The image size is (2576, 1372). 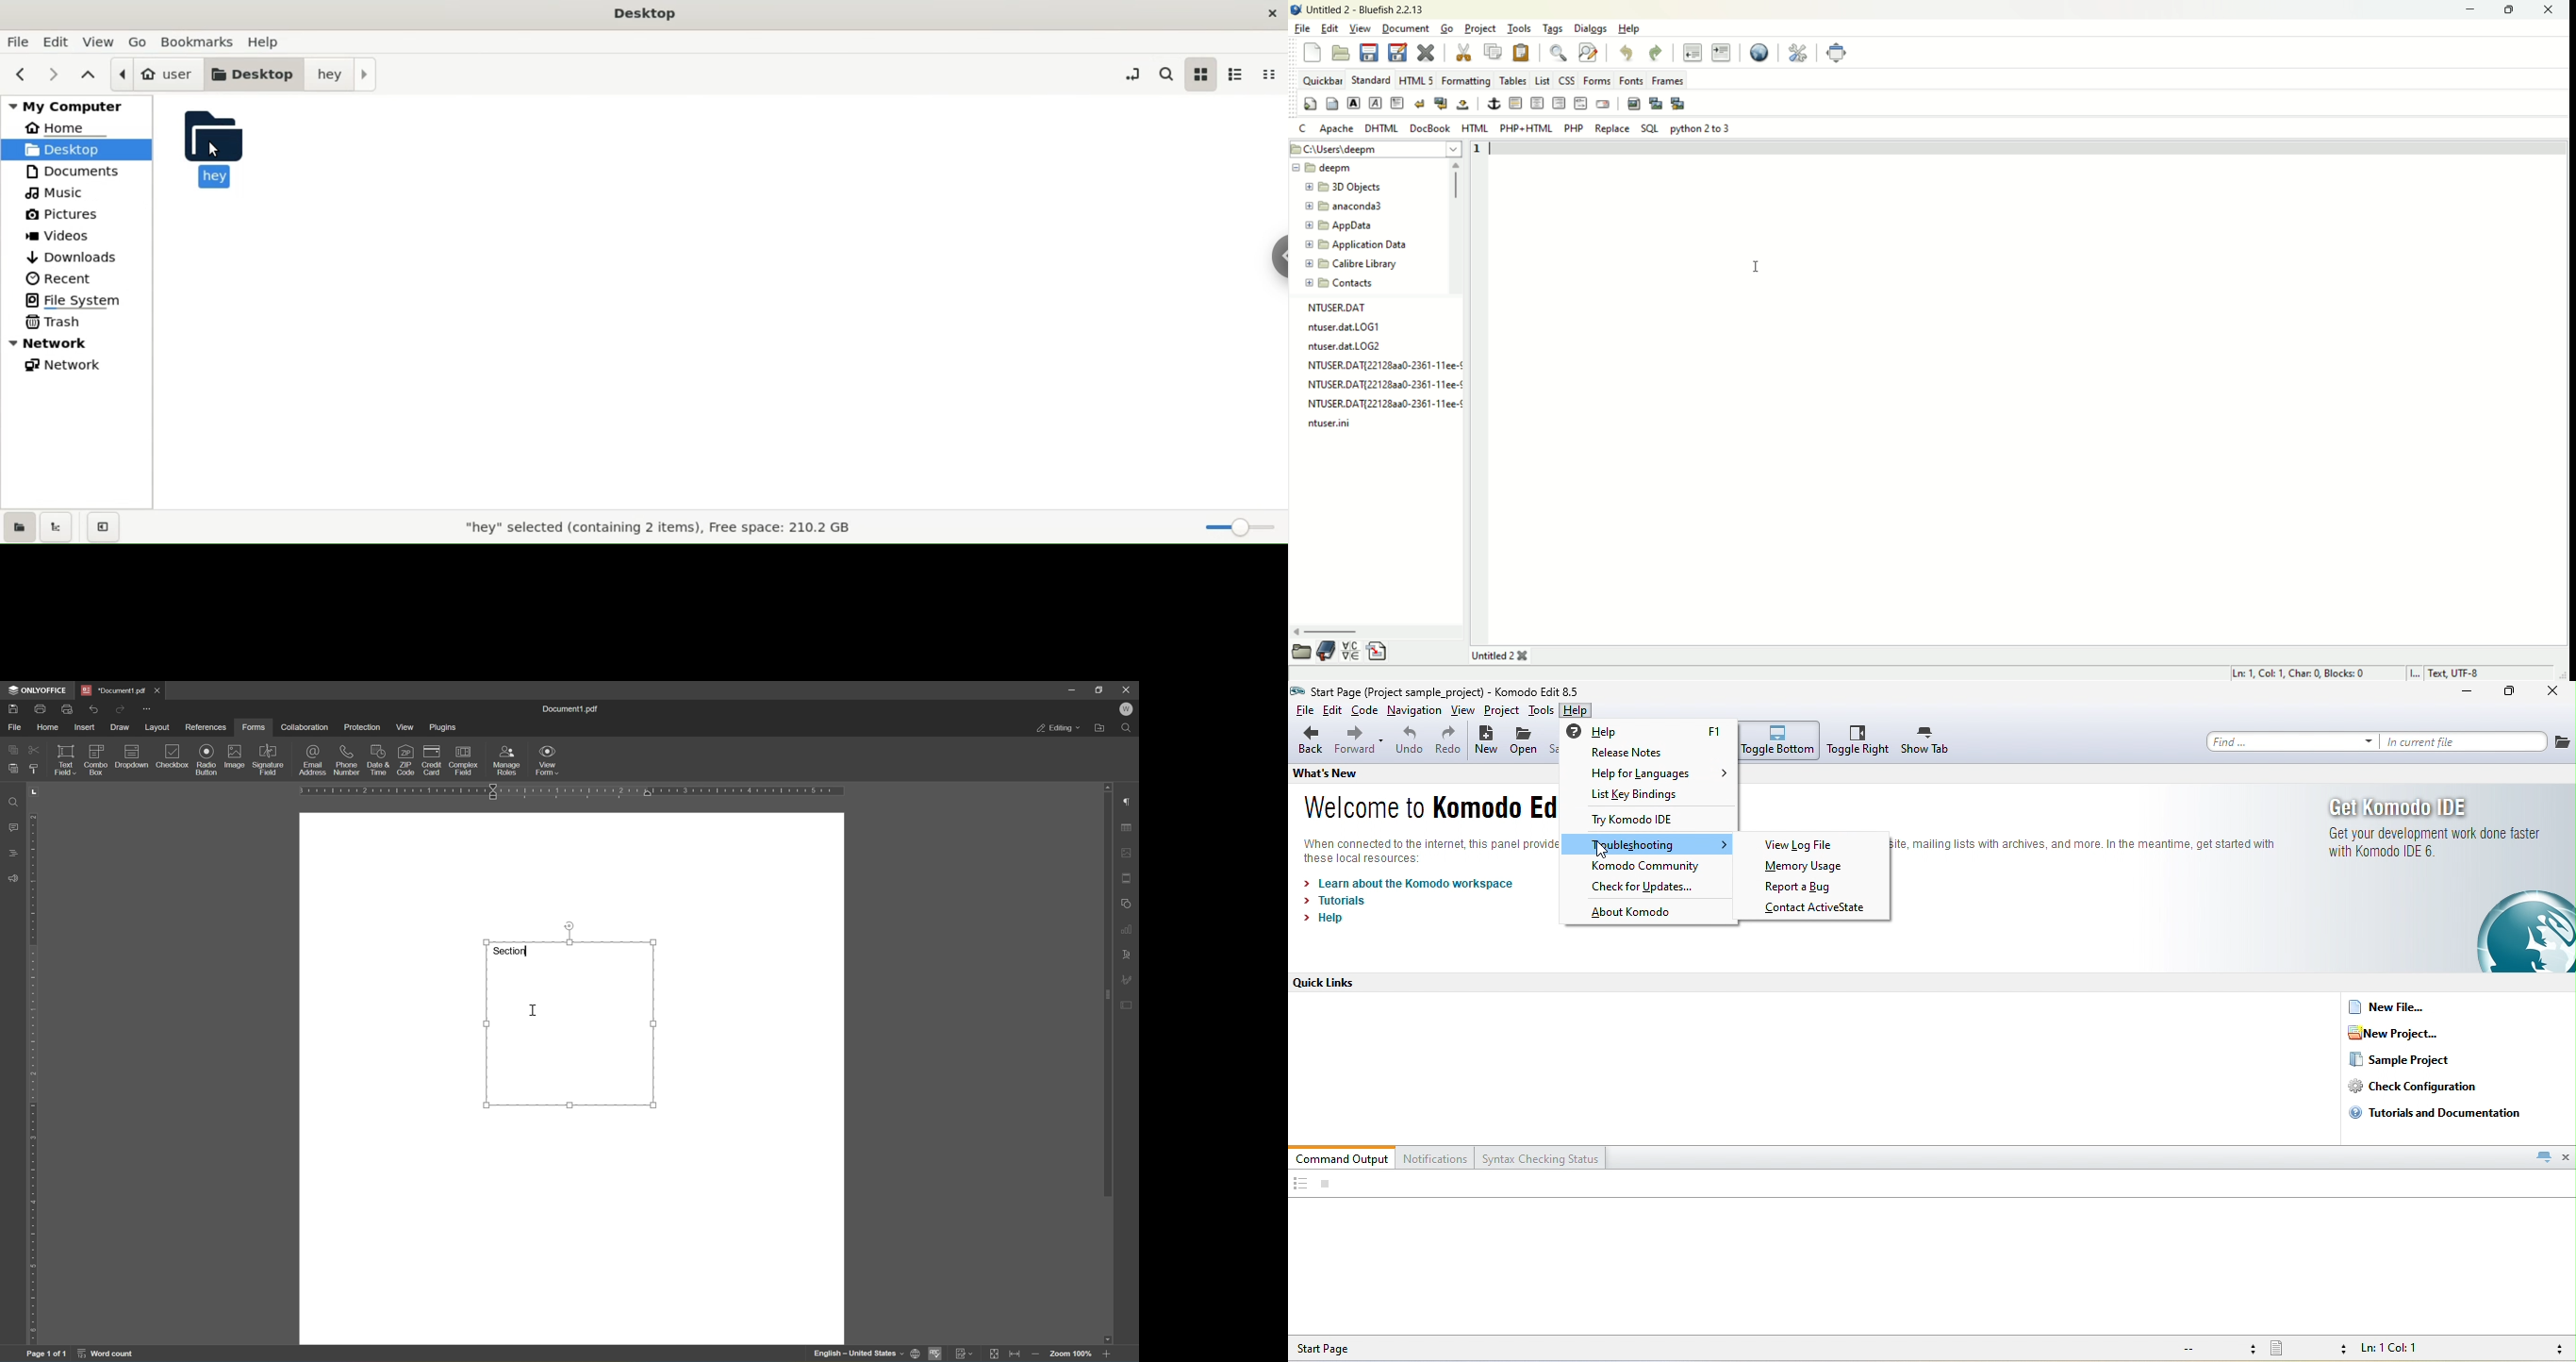 I want to click on document1, so click(x=115, y=691).